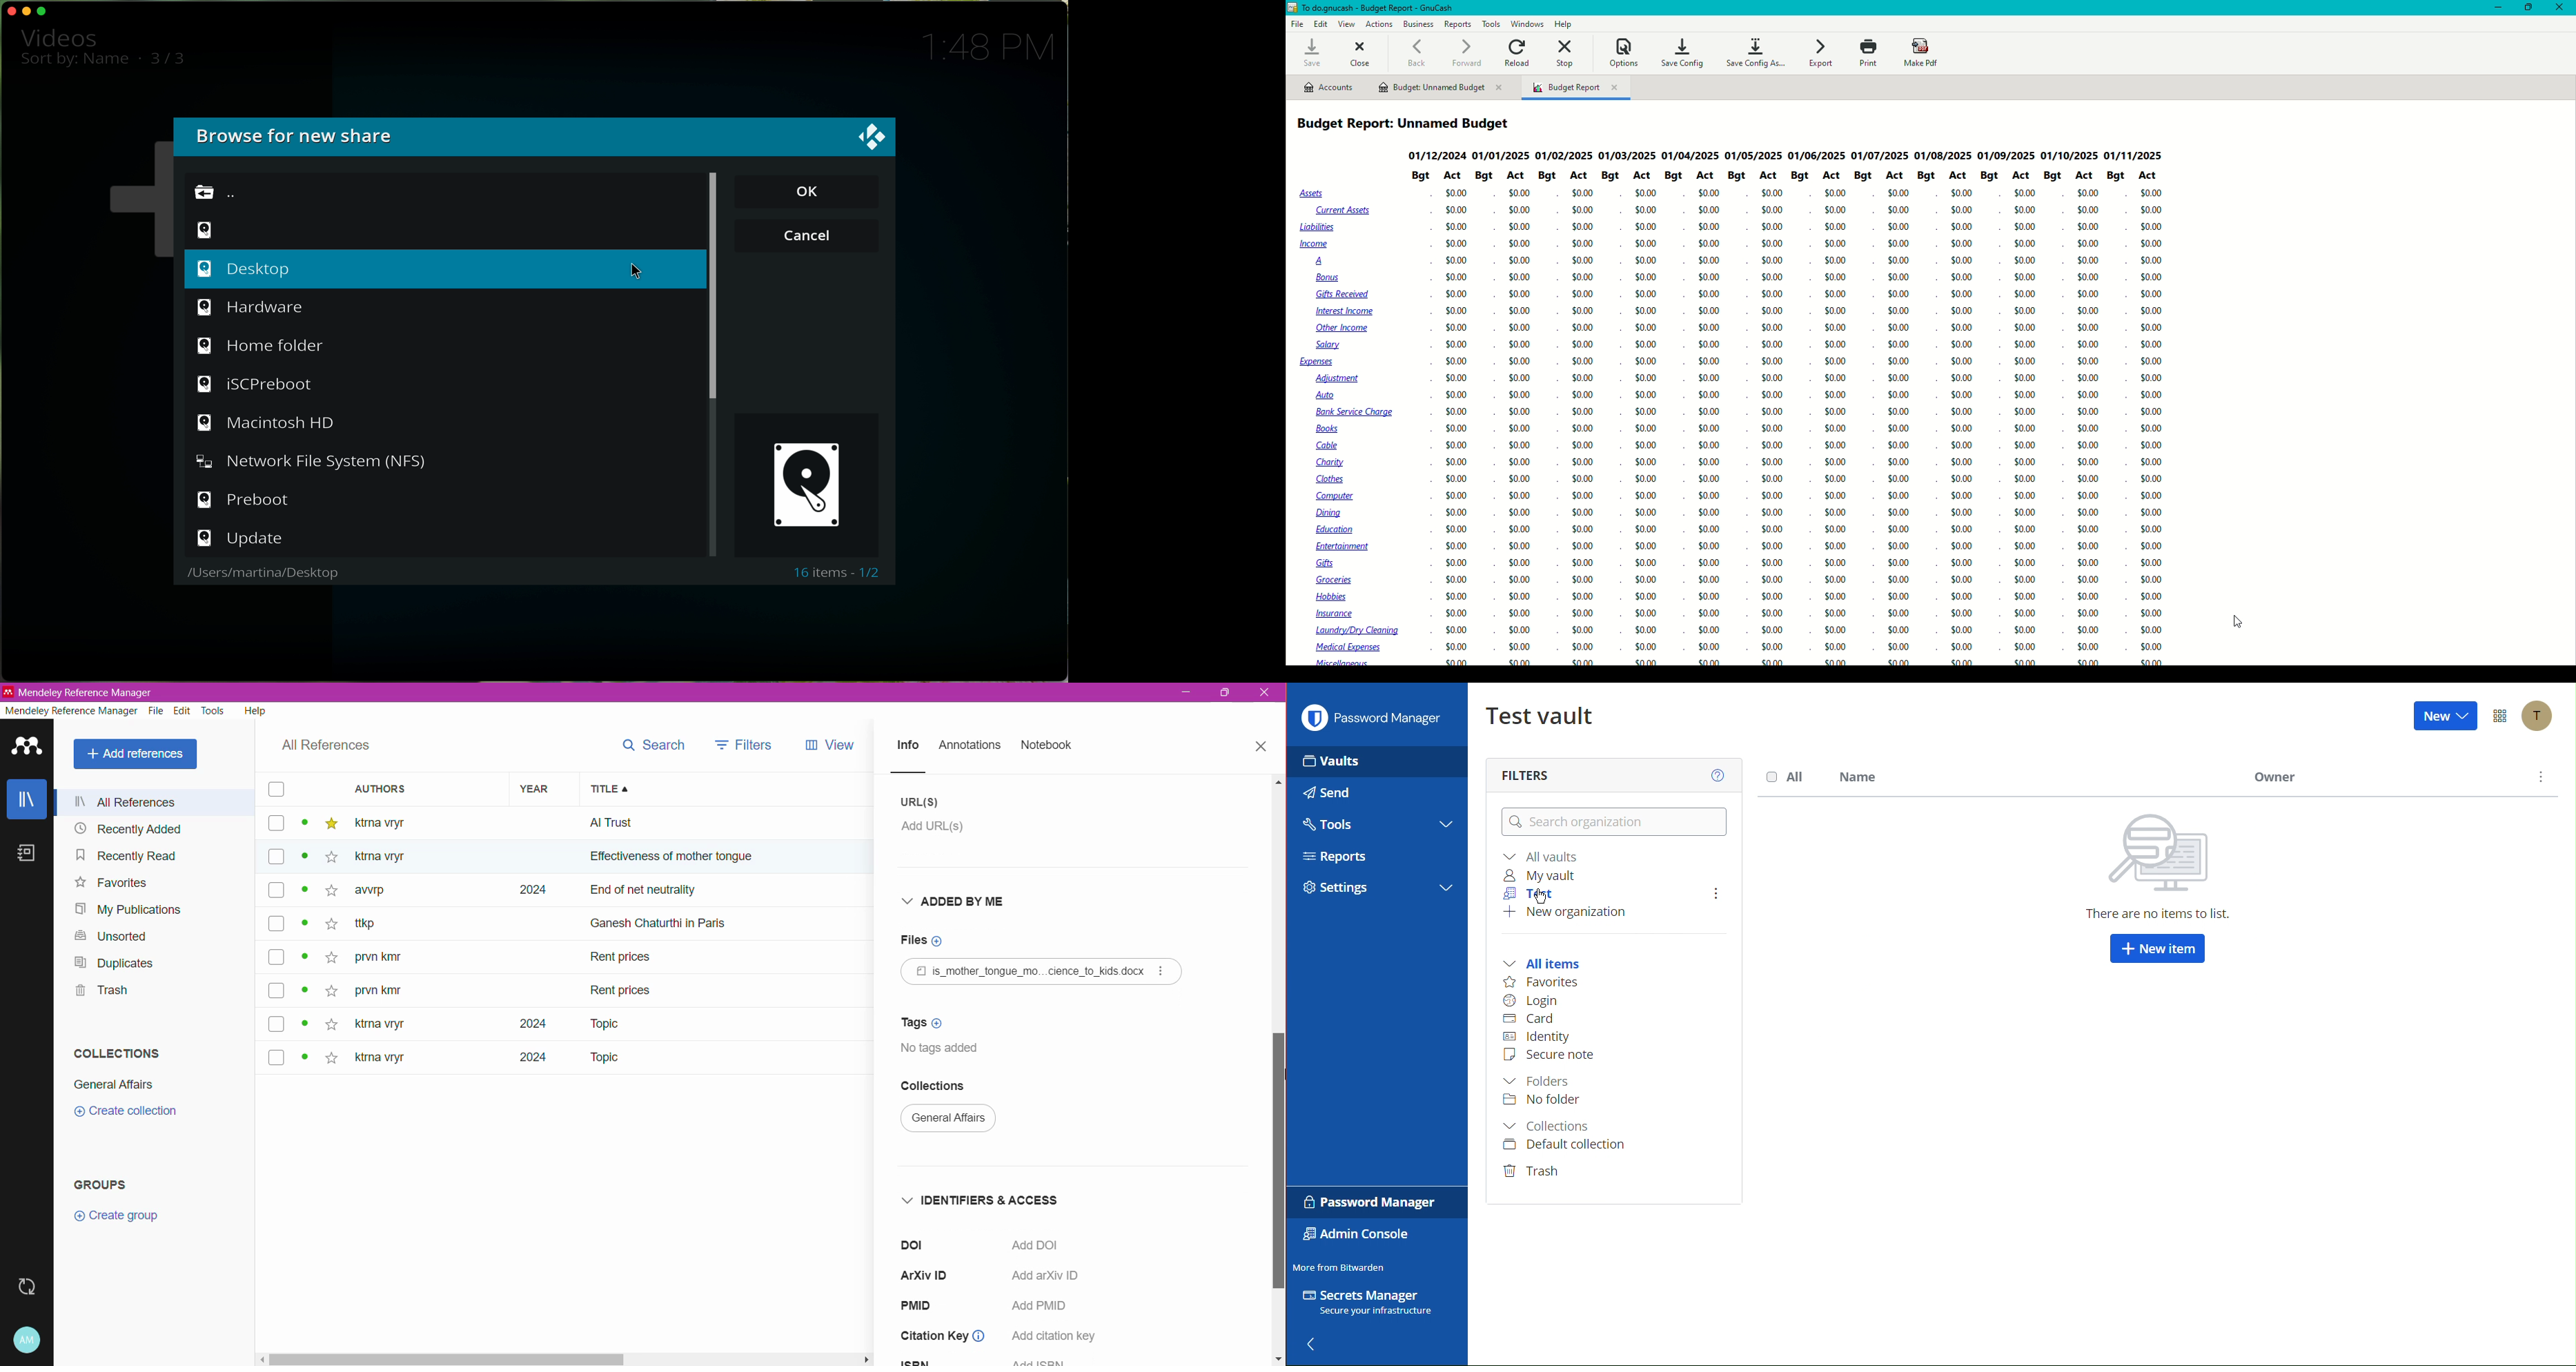 The width and height of the screenshot is (2576, 1372). What do you see at coordinates (530, 890) in the screenshot?
I see `2024` at bounding box center [530, 890].